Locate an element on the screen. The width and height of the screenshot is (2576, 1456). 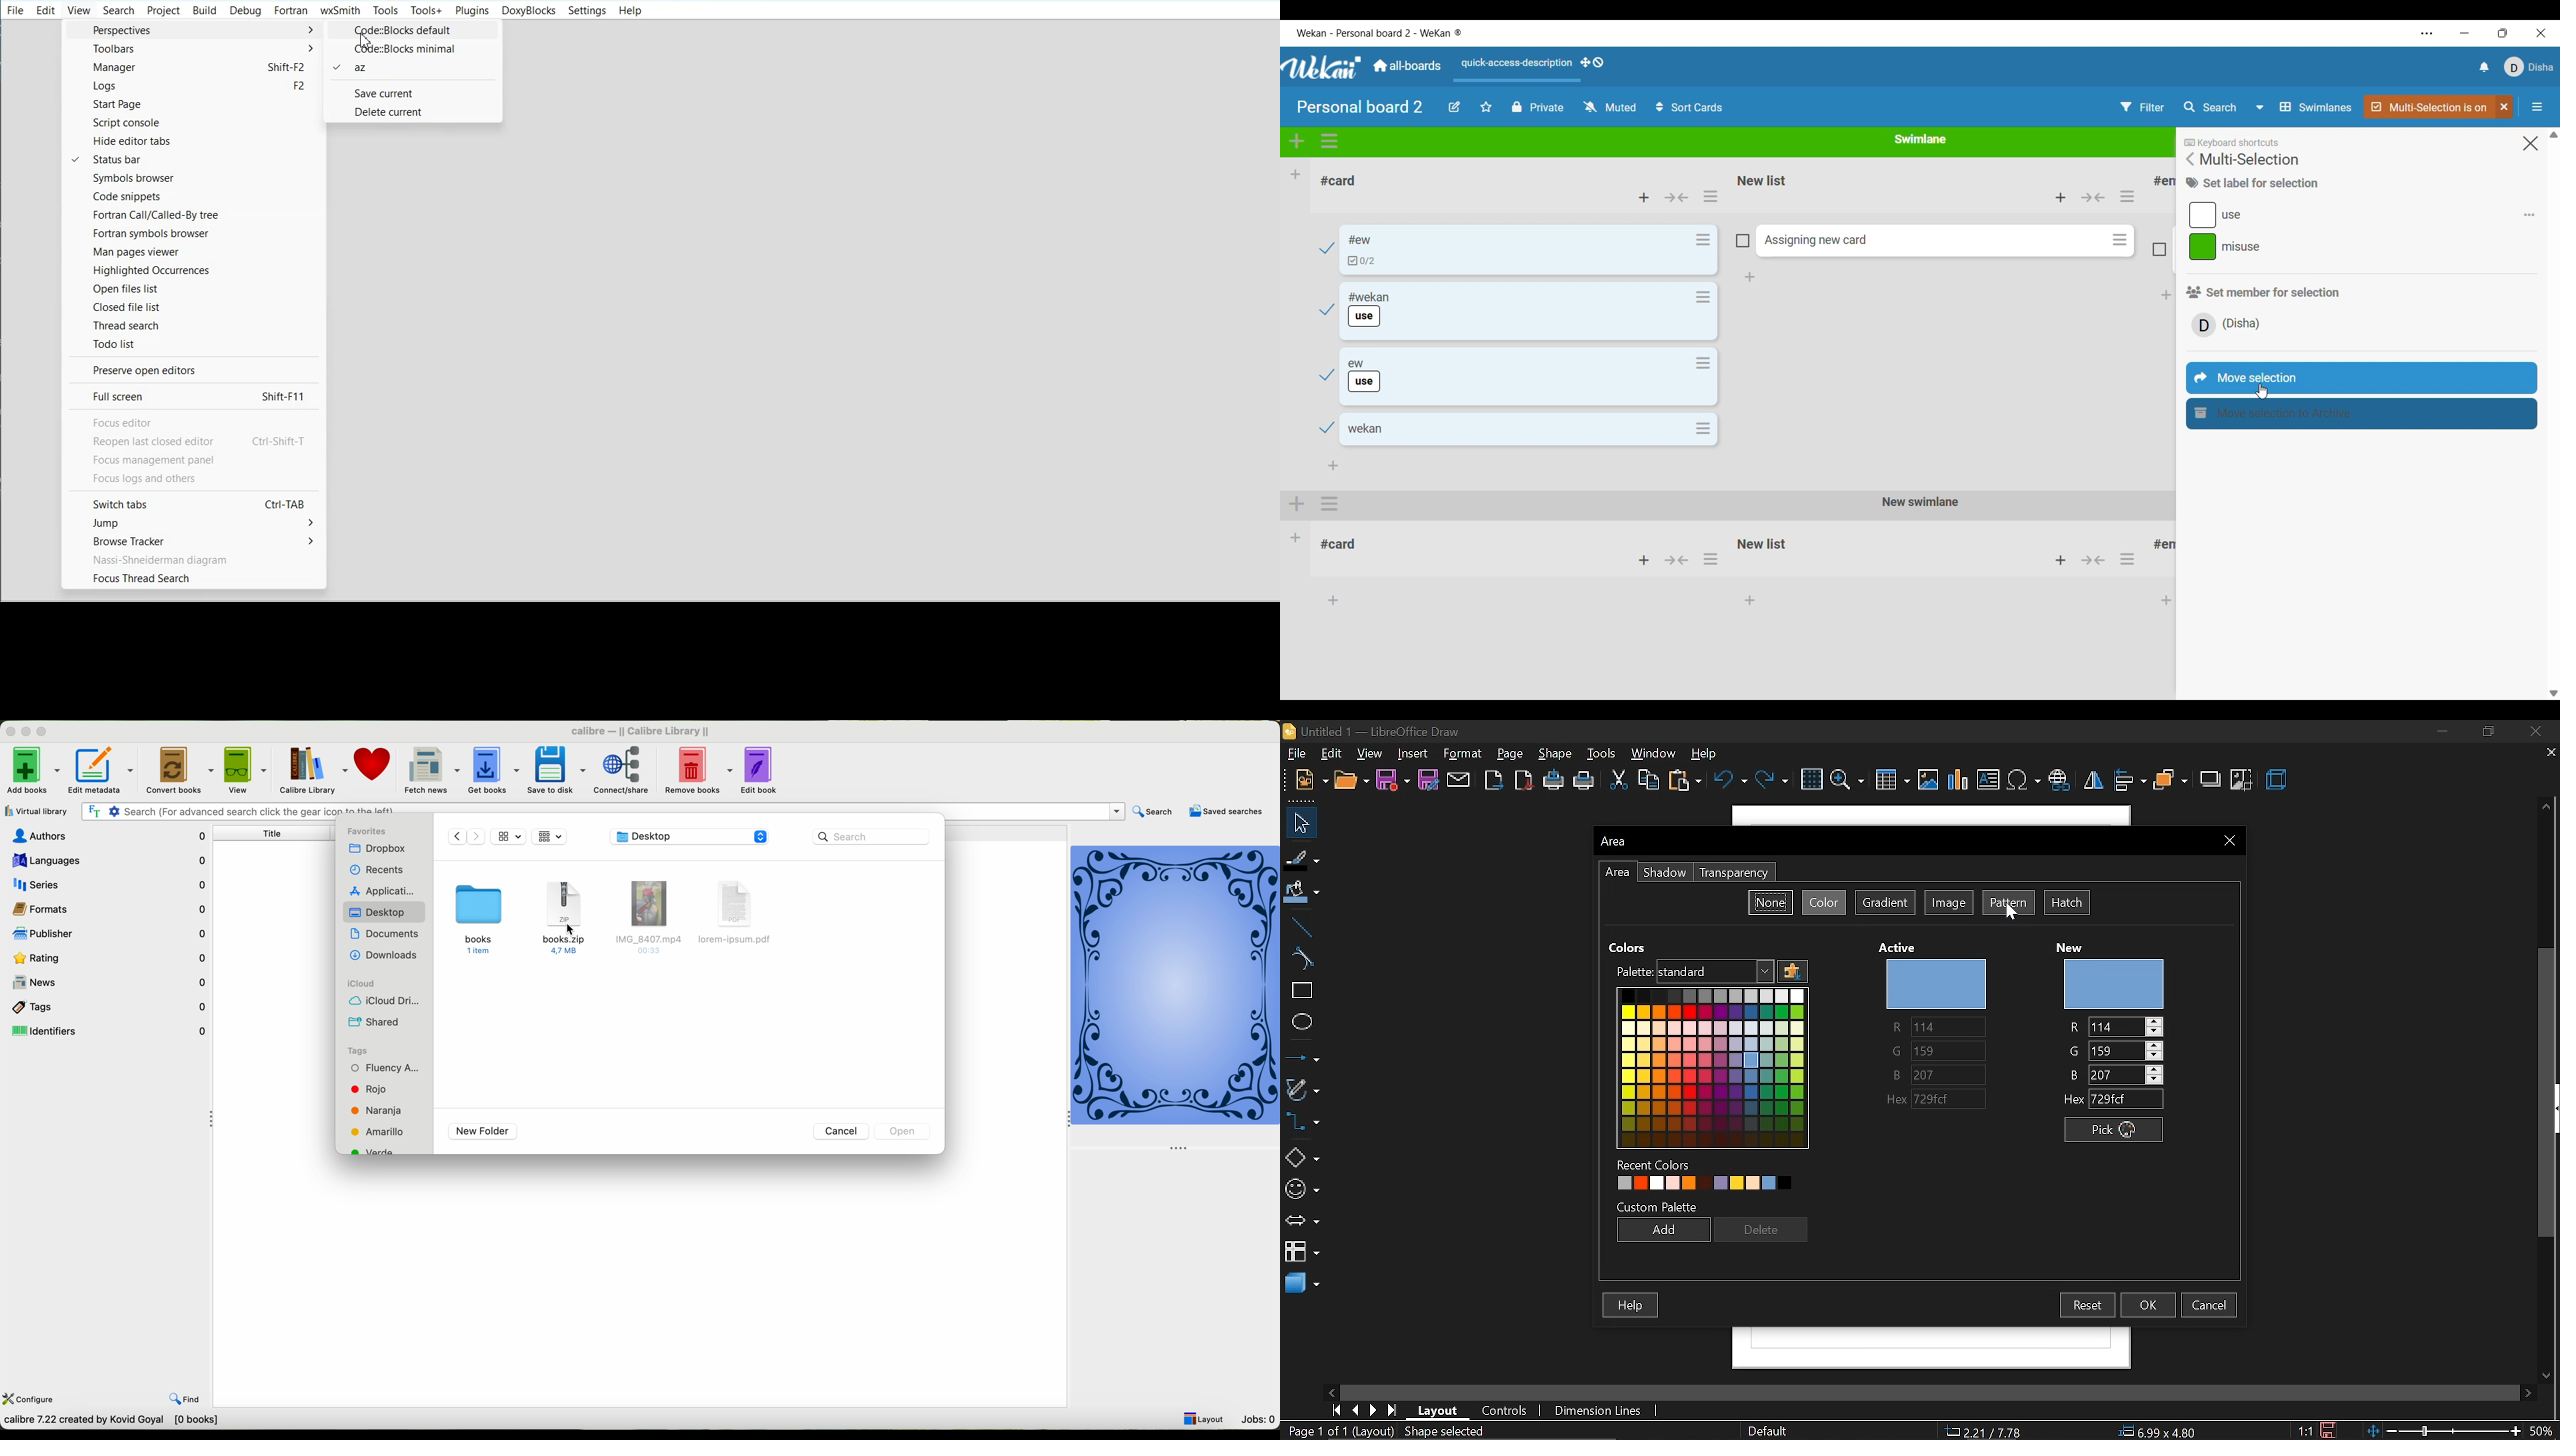
search bar is located at coordinates (602, 811).